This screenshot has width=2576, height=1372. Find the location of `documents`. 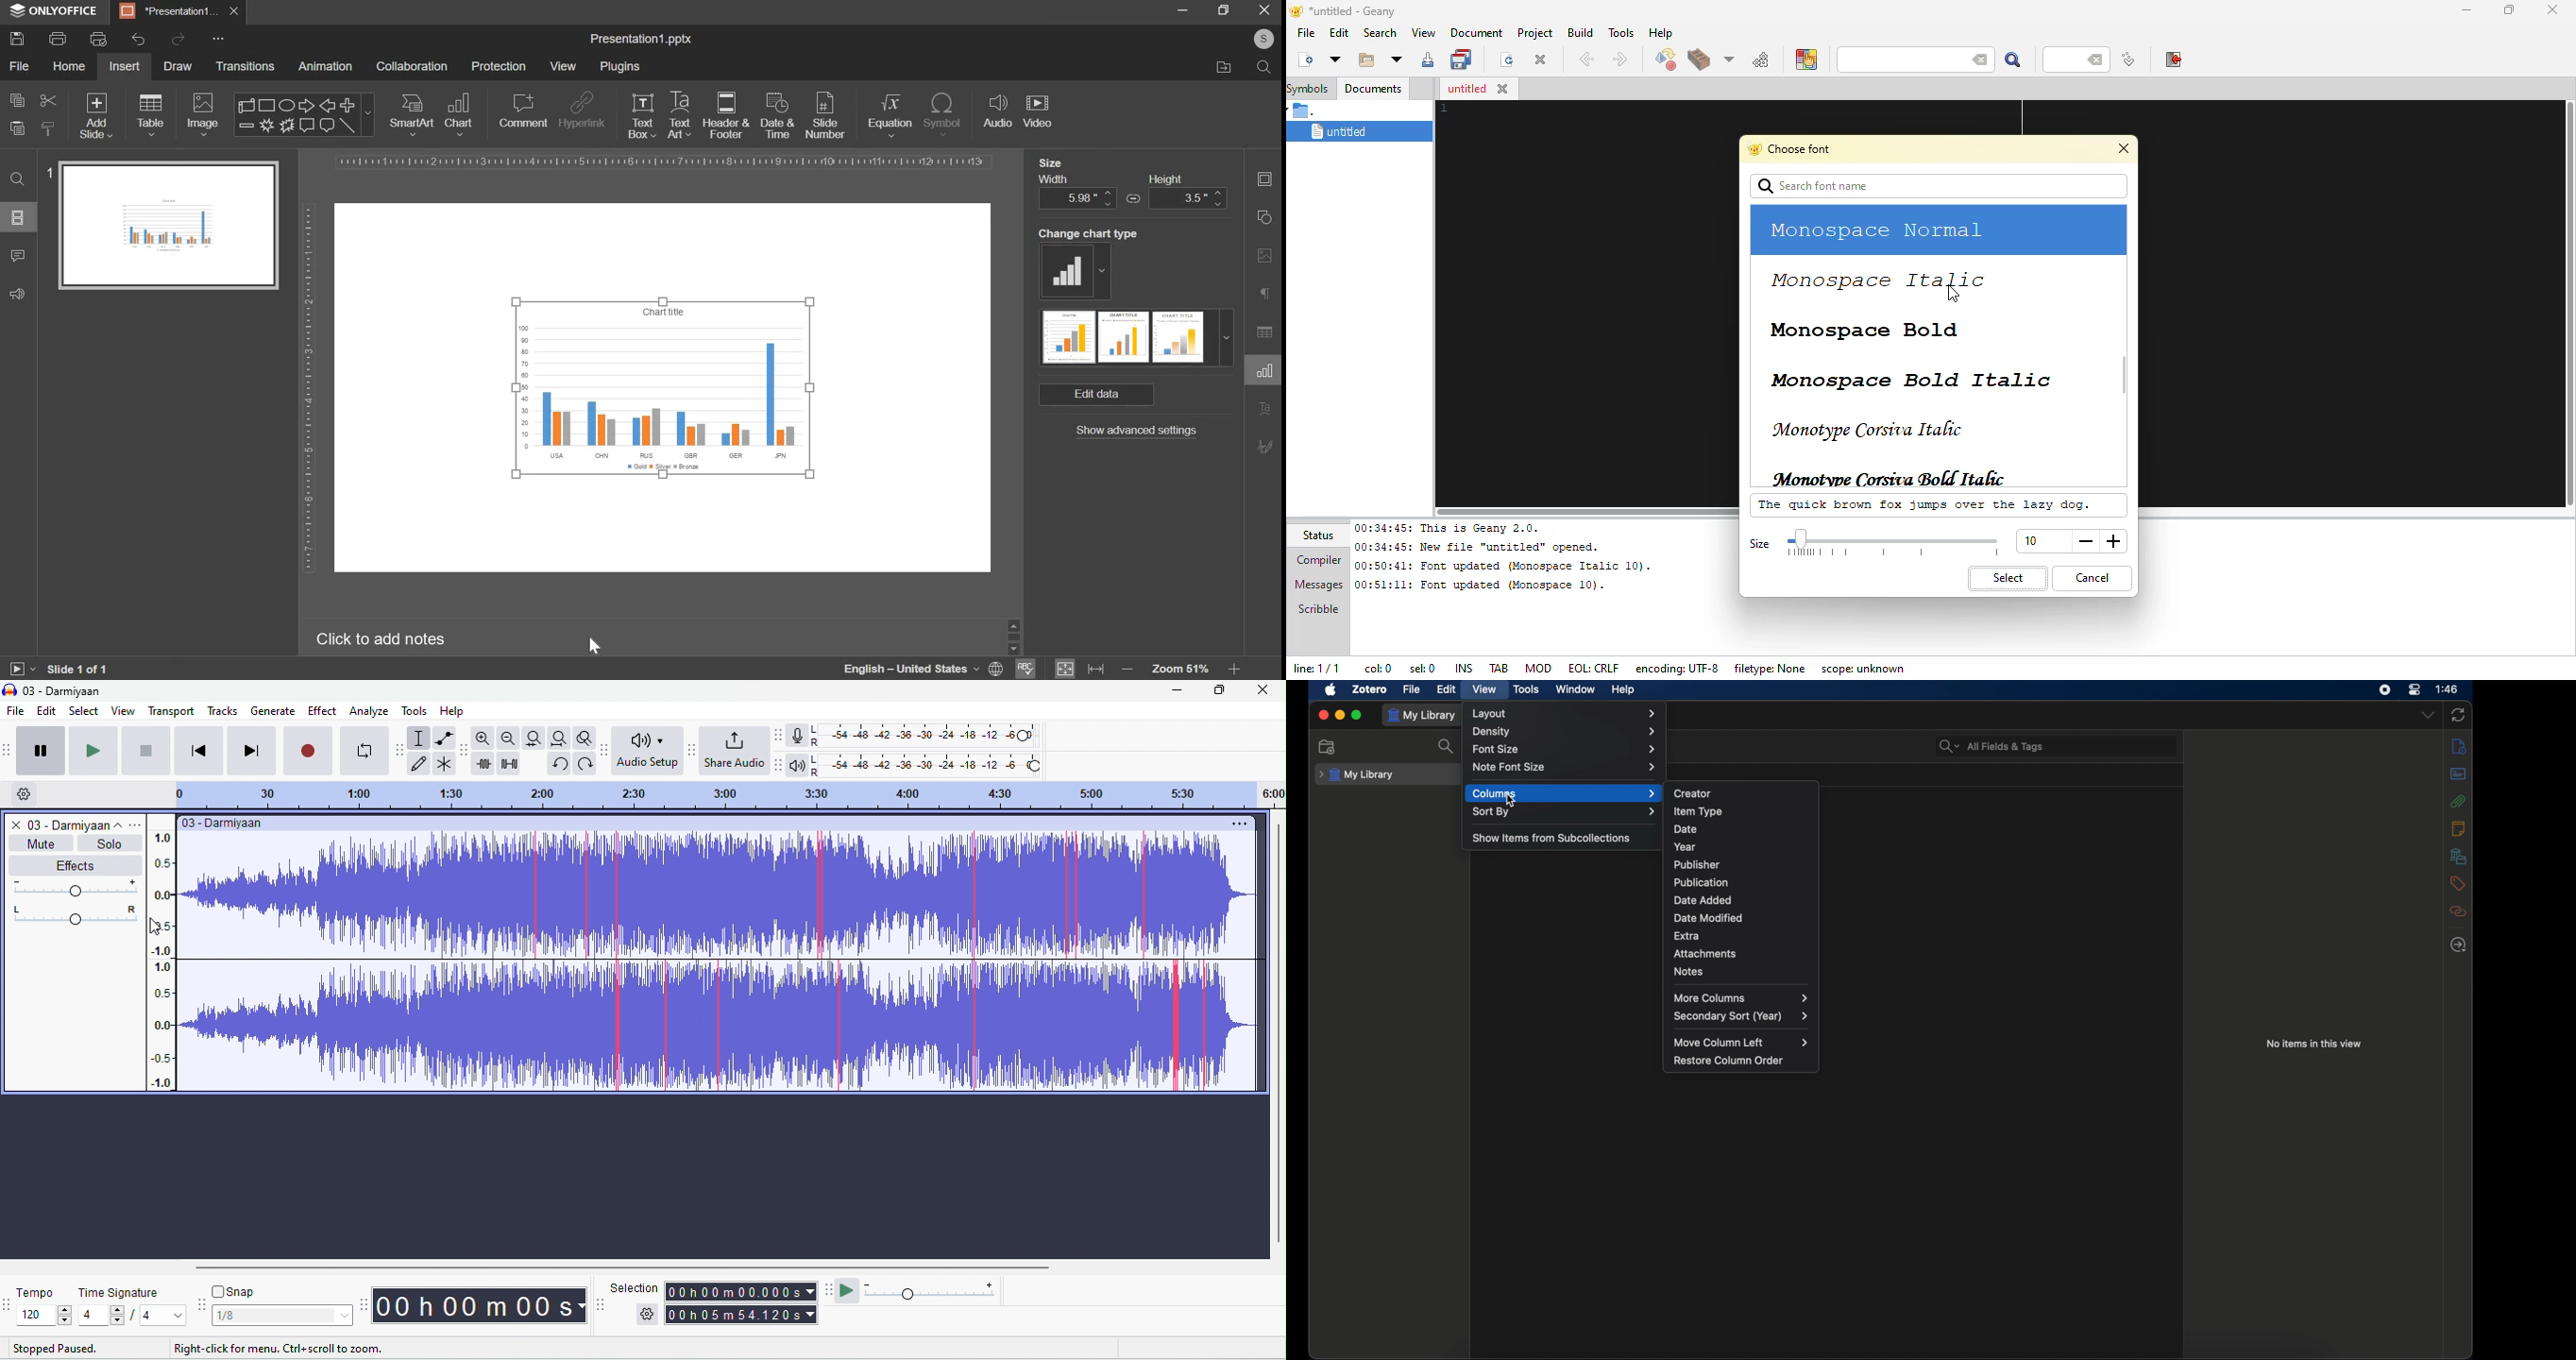

documents is located at coordinates (1372, 87).